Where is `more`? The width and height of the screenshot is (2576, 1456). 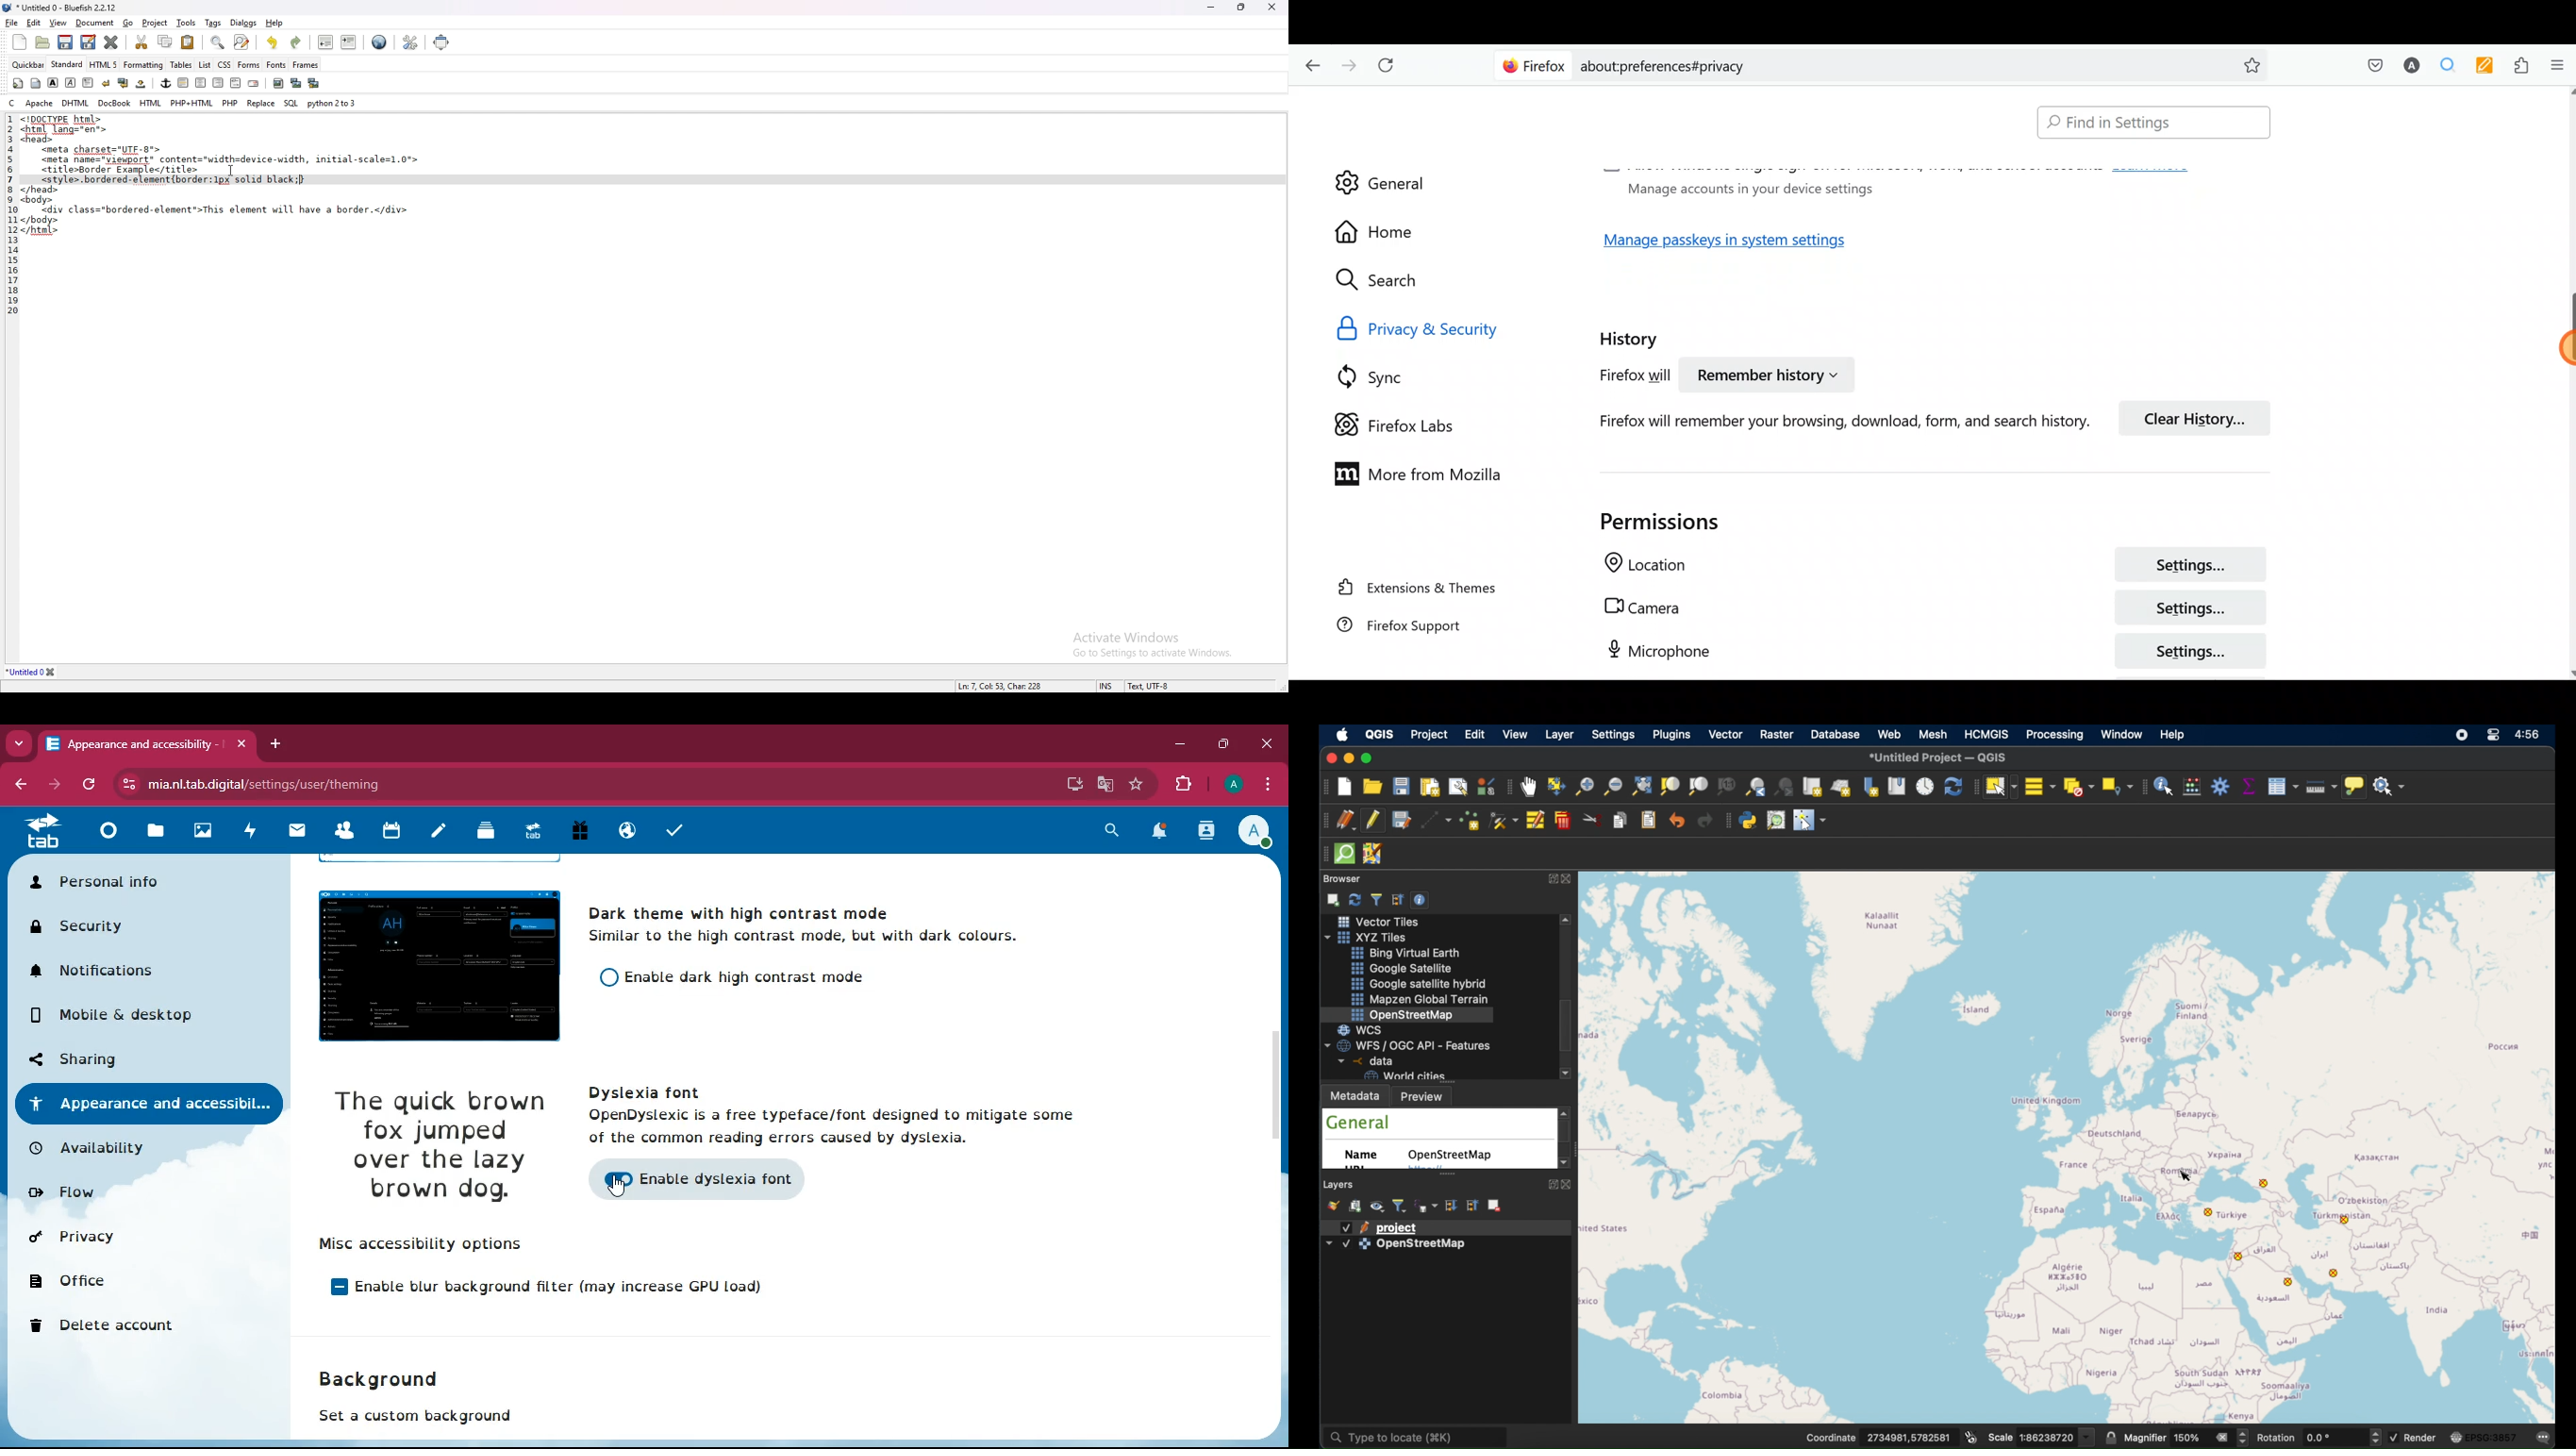
more is located at coordinates (19, 743).